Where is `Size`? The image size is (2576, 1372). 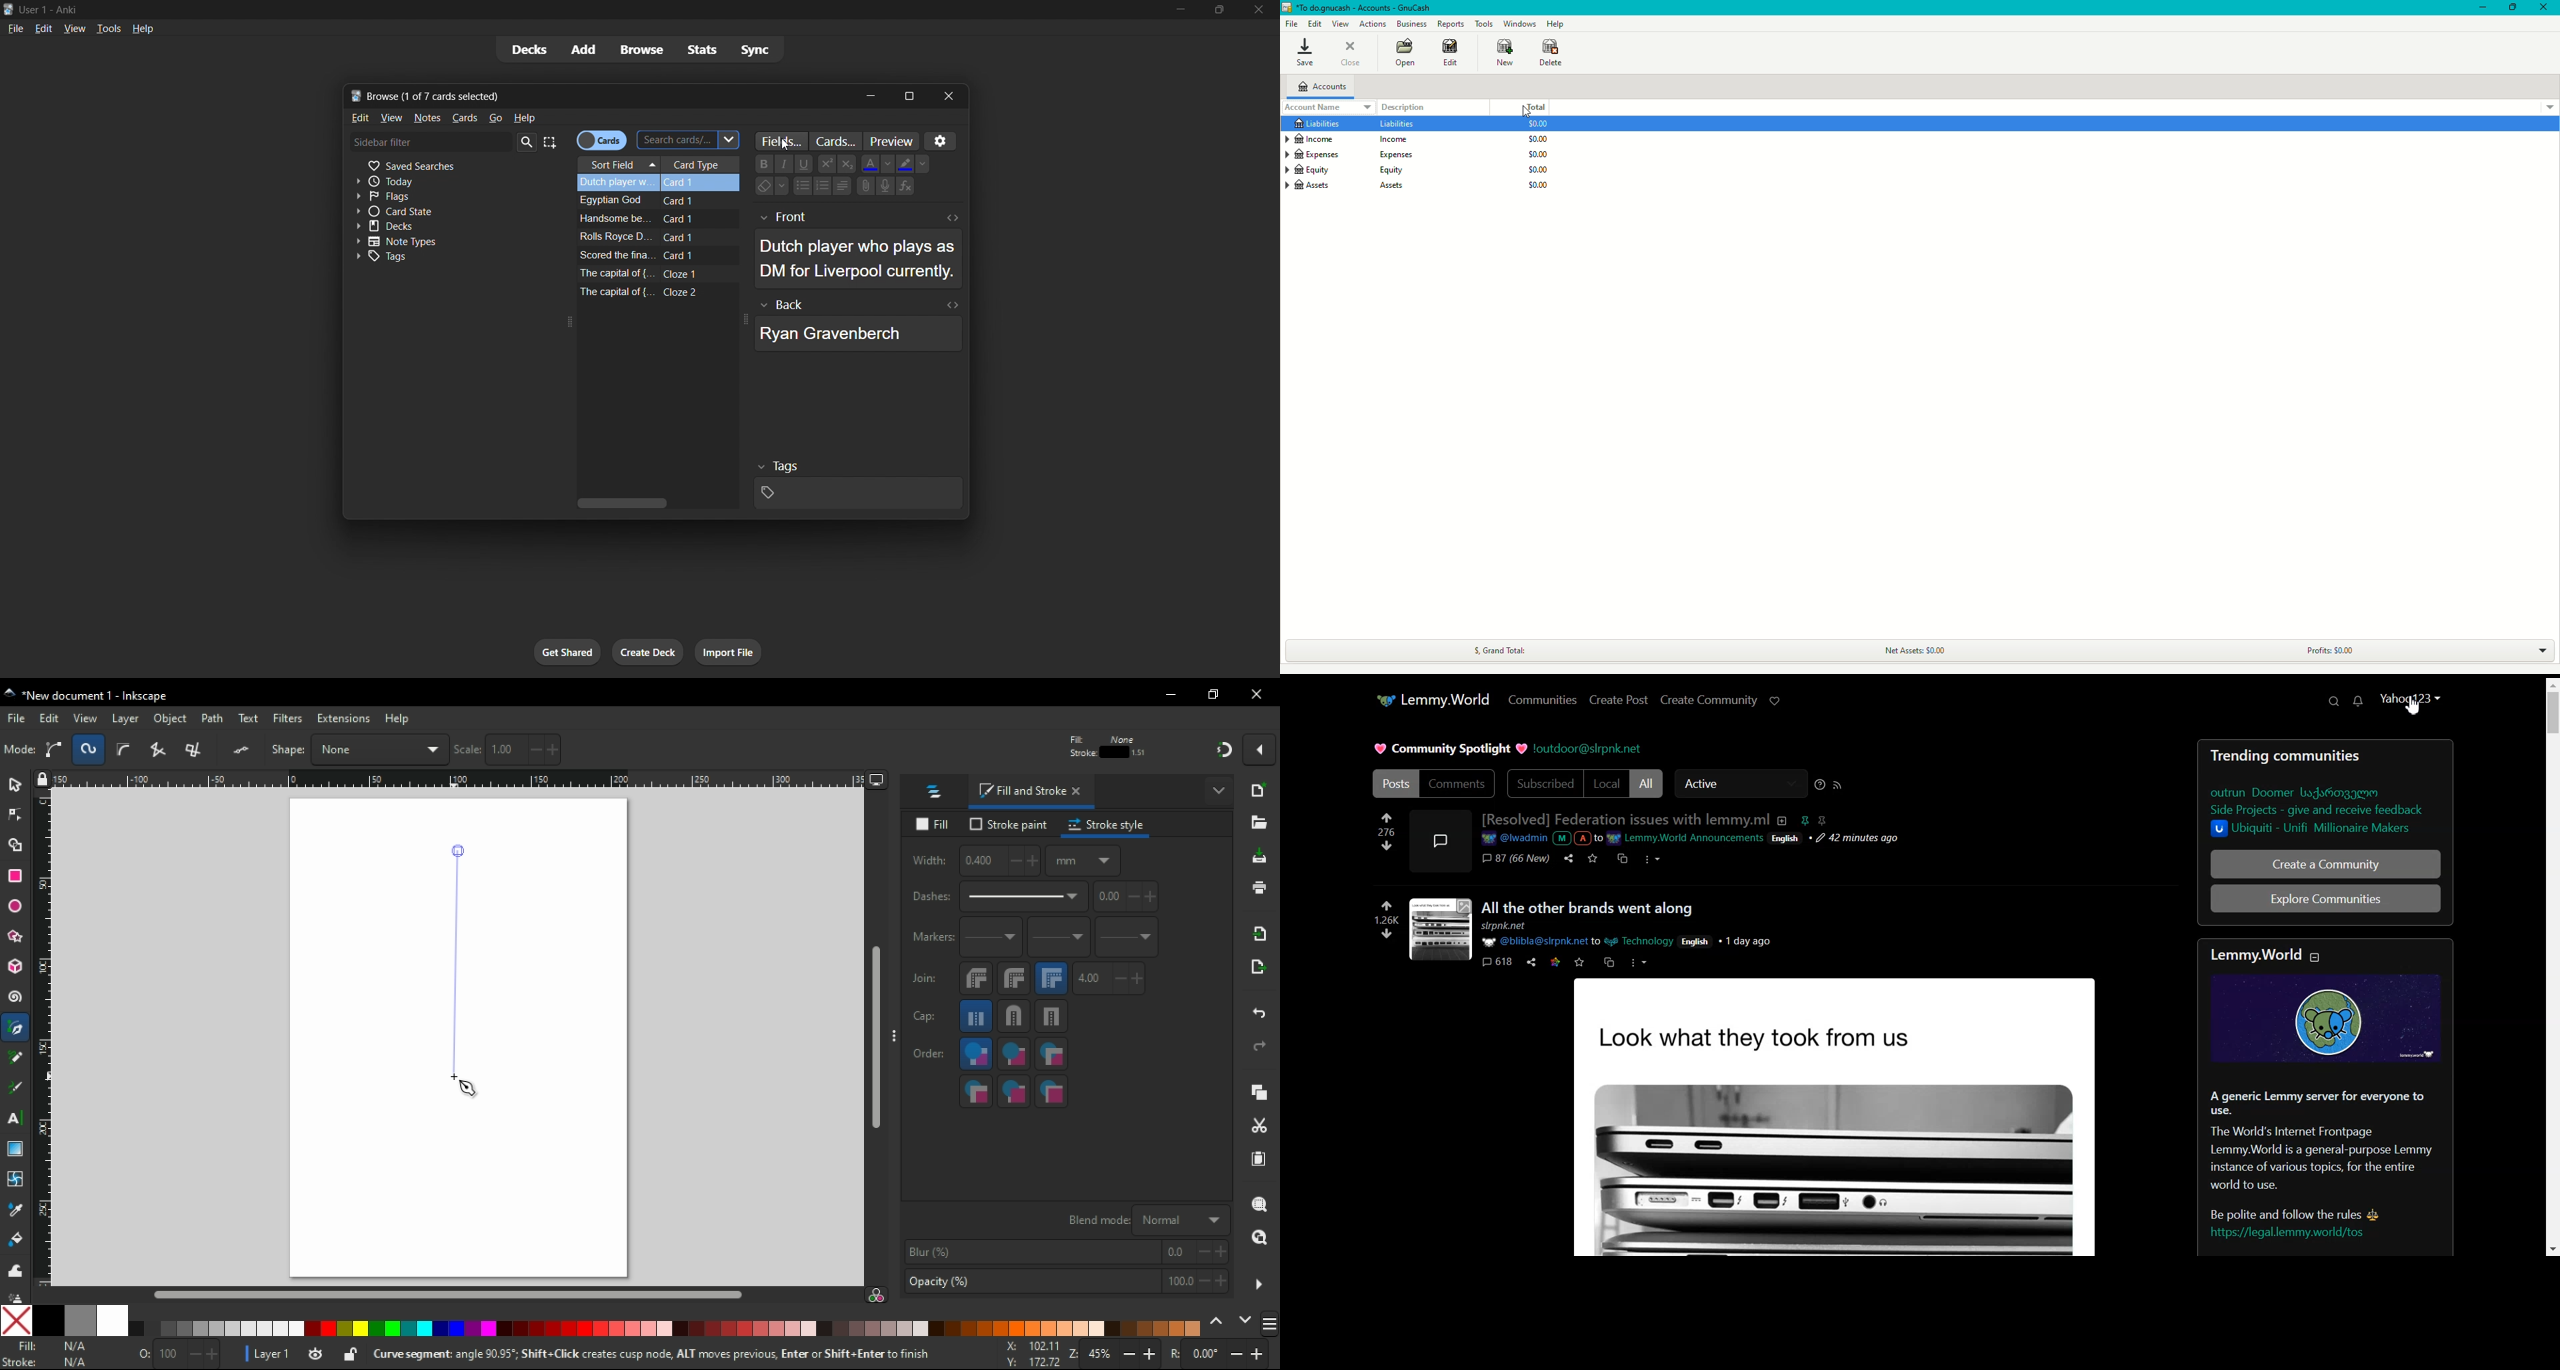 Size is located at coordinates (173, 1355).